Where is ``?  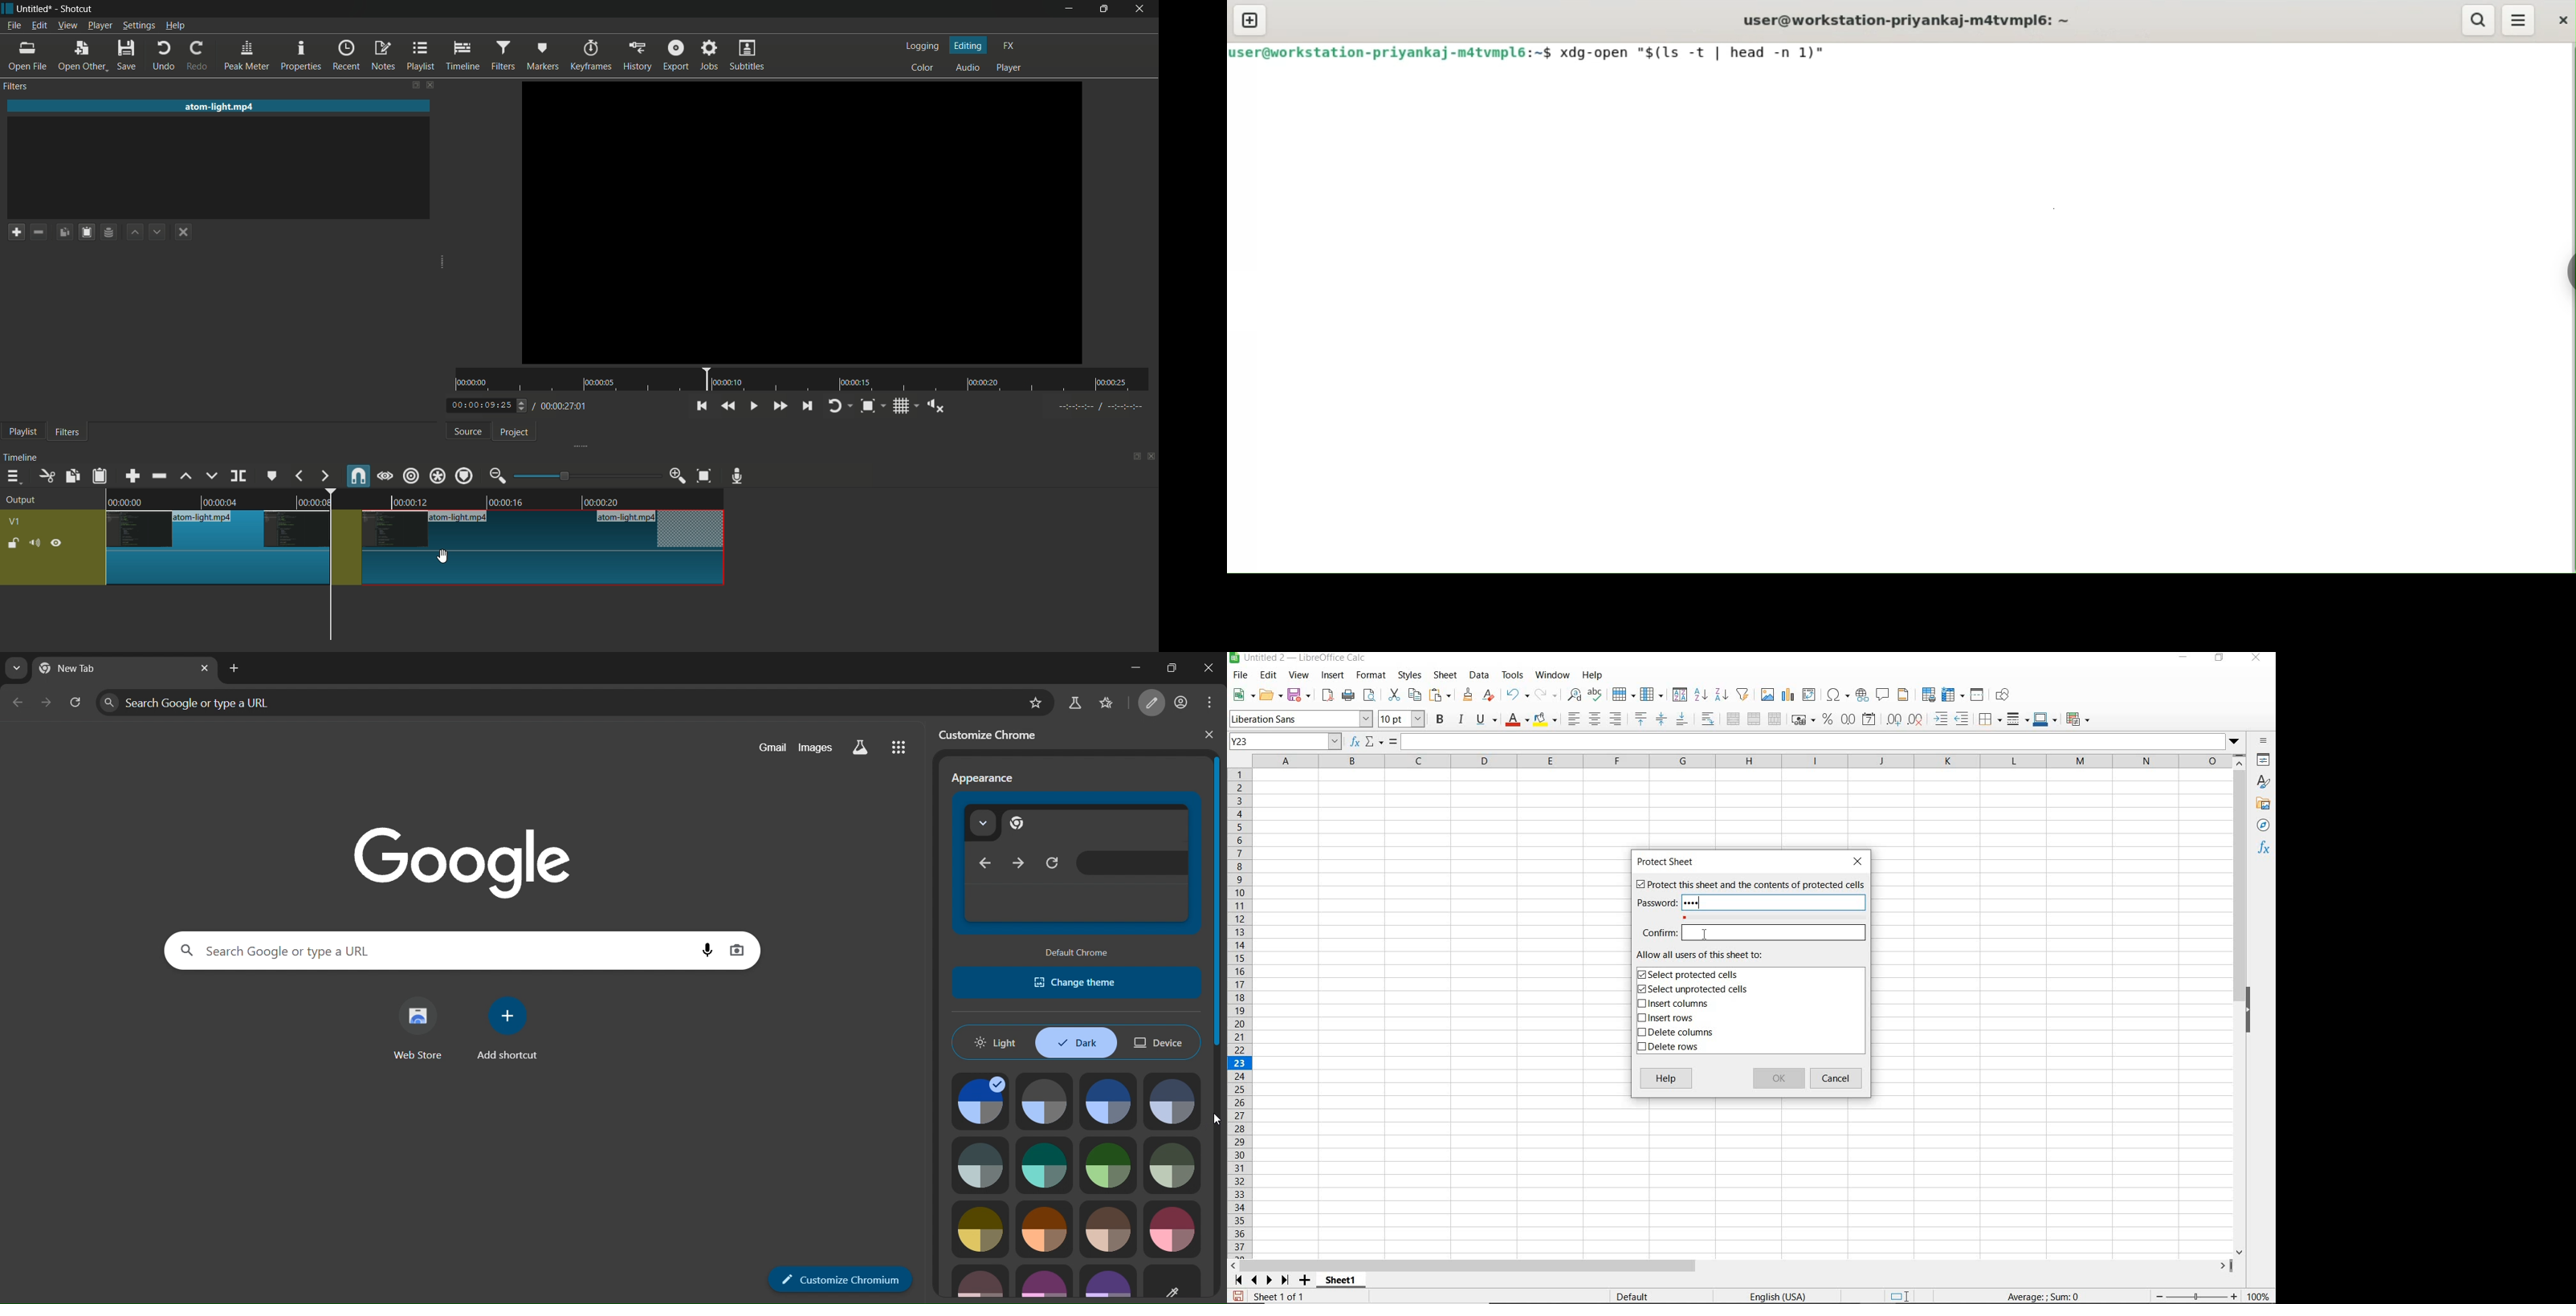  is located at coordinates (802, 223).